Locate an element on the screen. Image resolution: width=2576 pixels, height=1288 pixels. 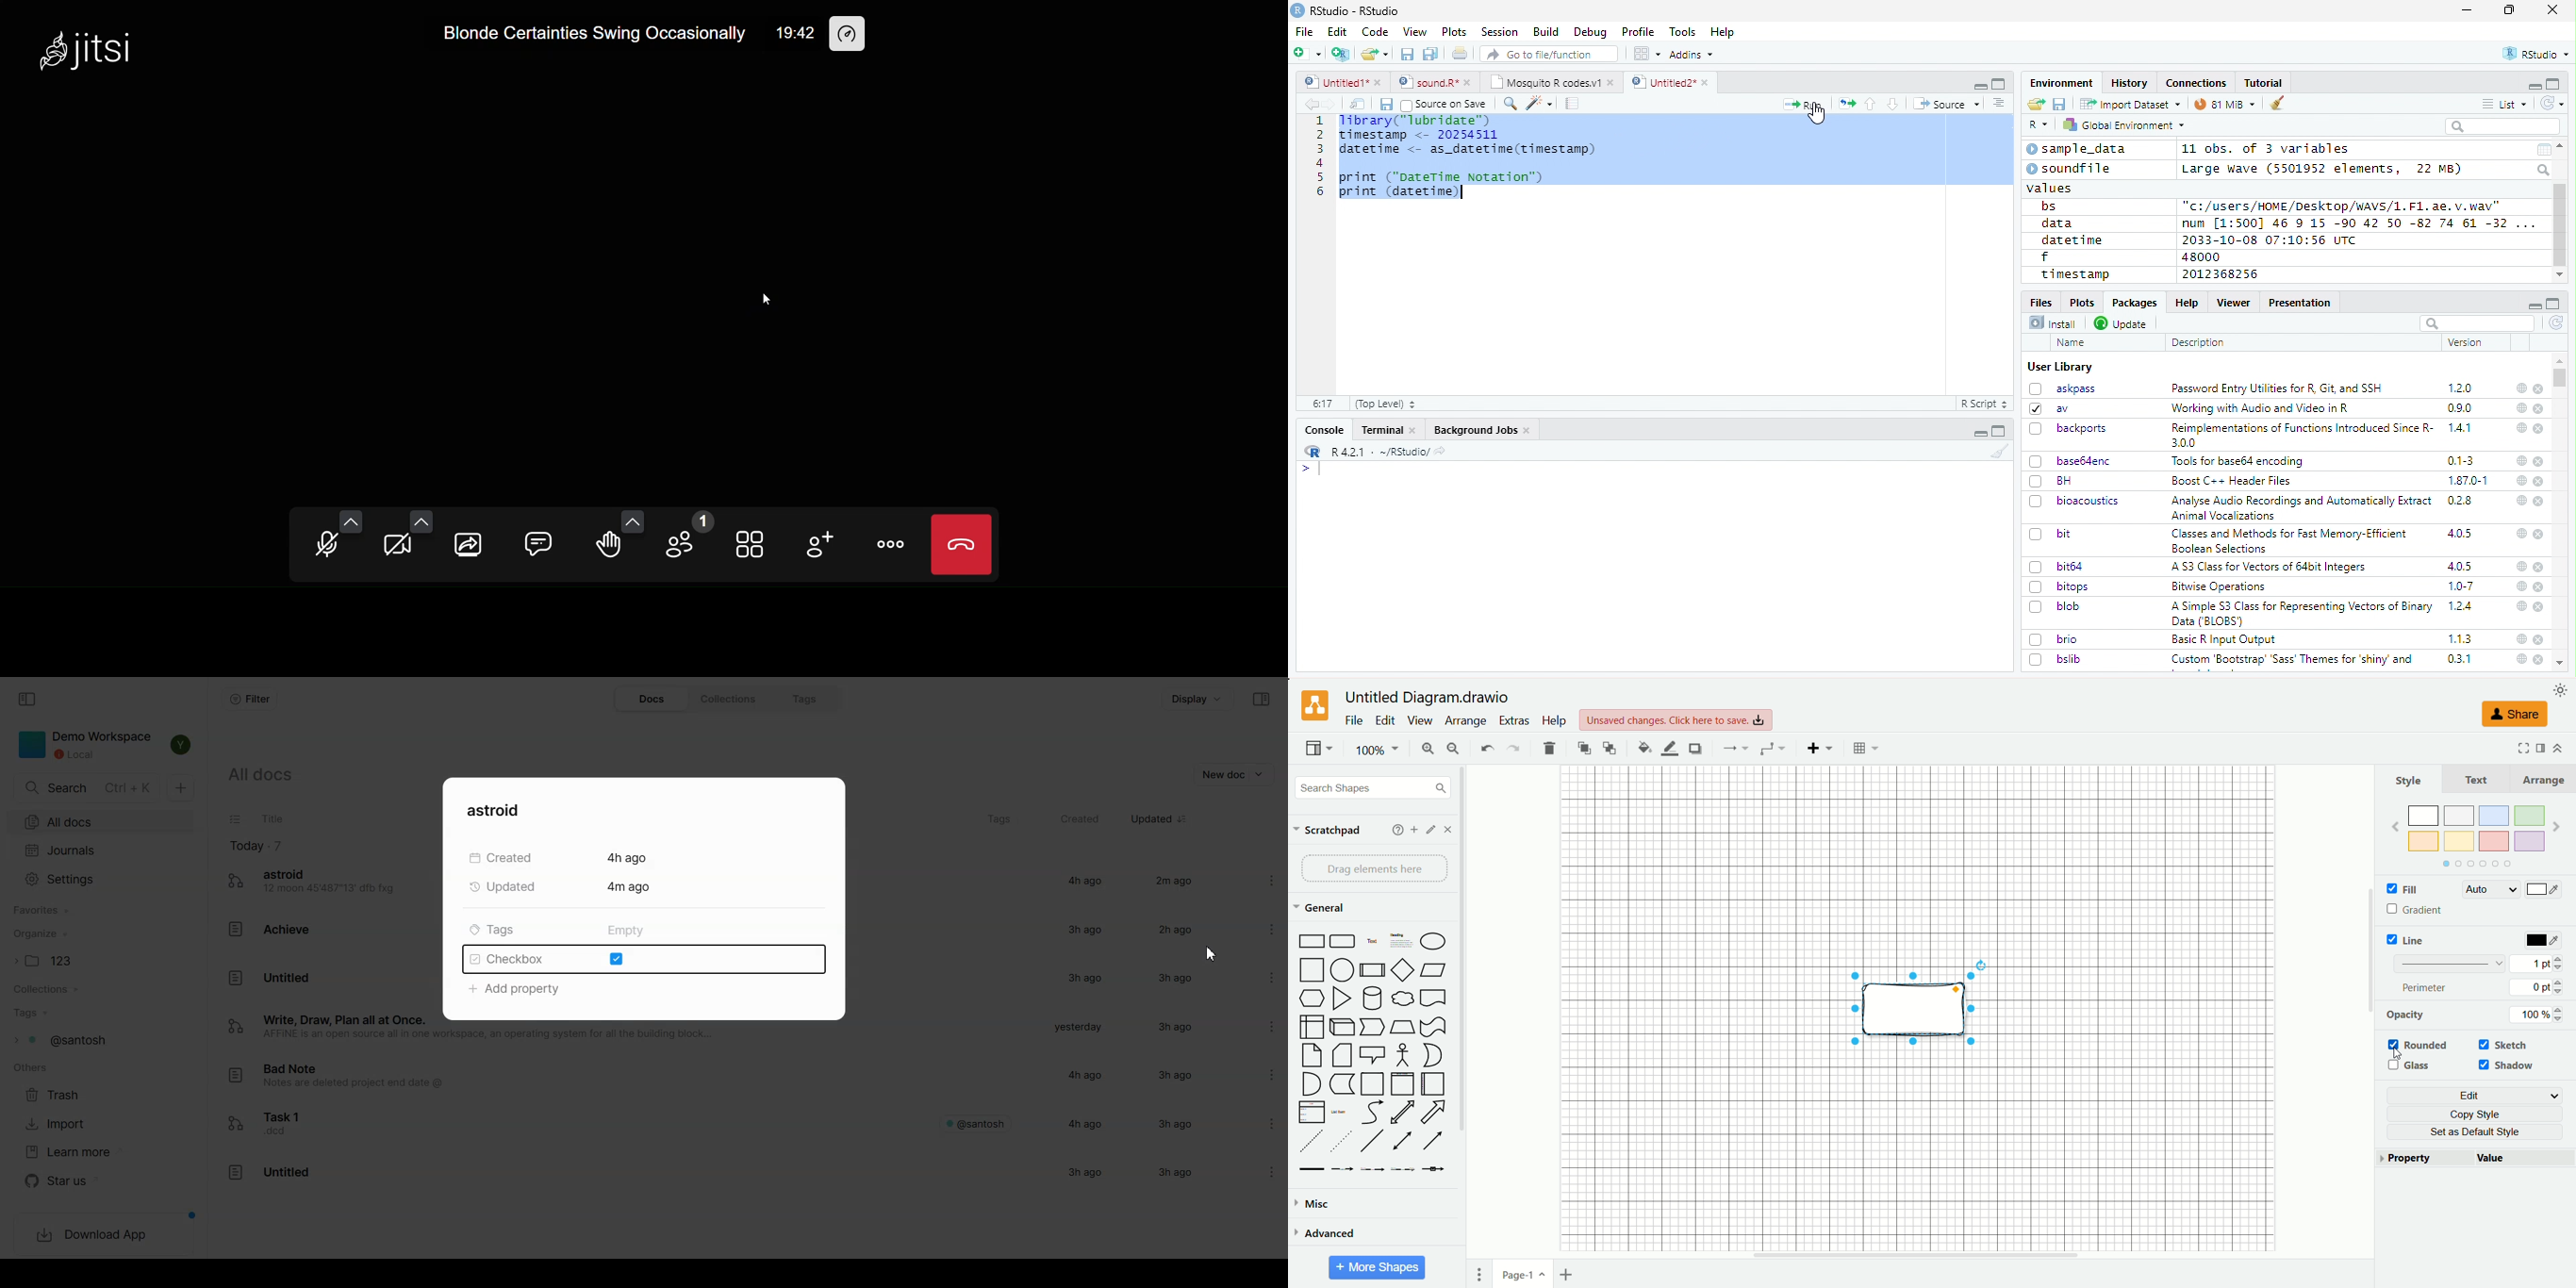
Profile is located at coordinates (1638, 32).